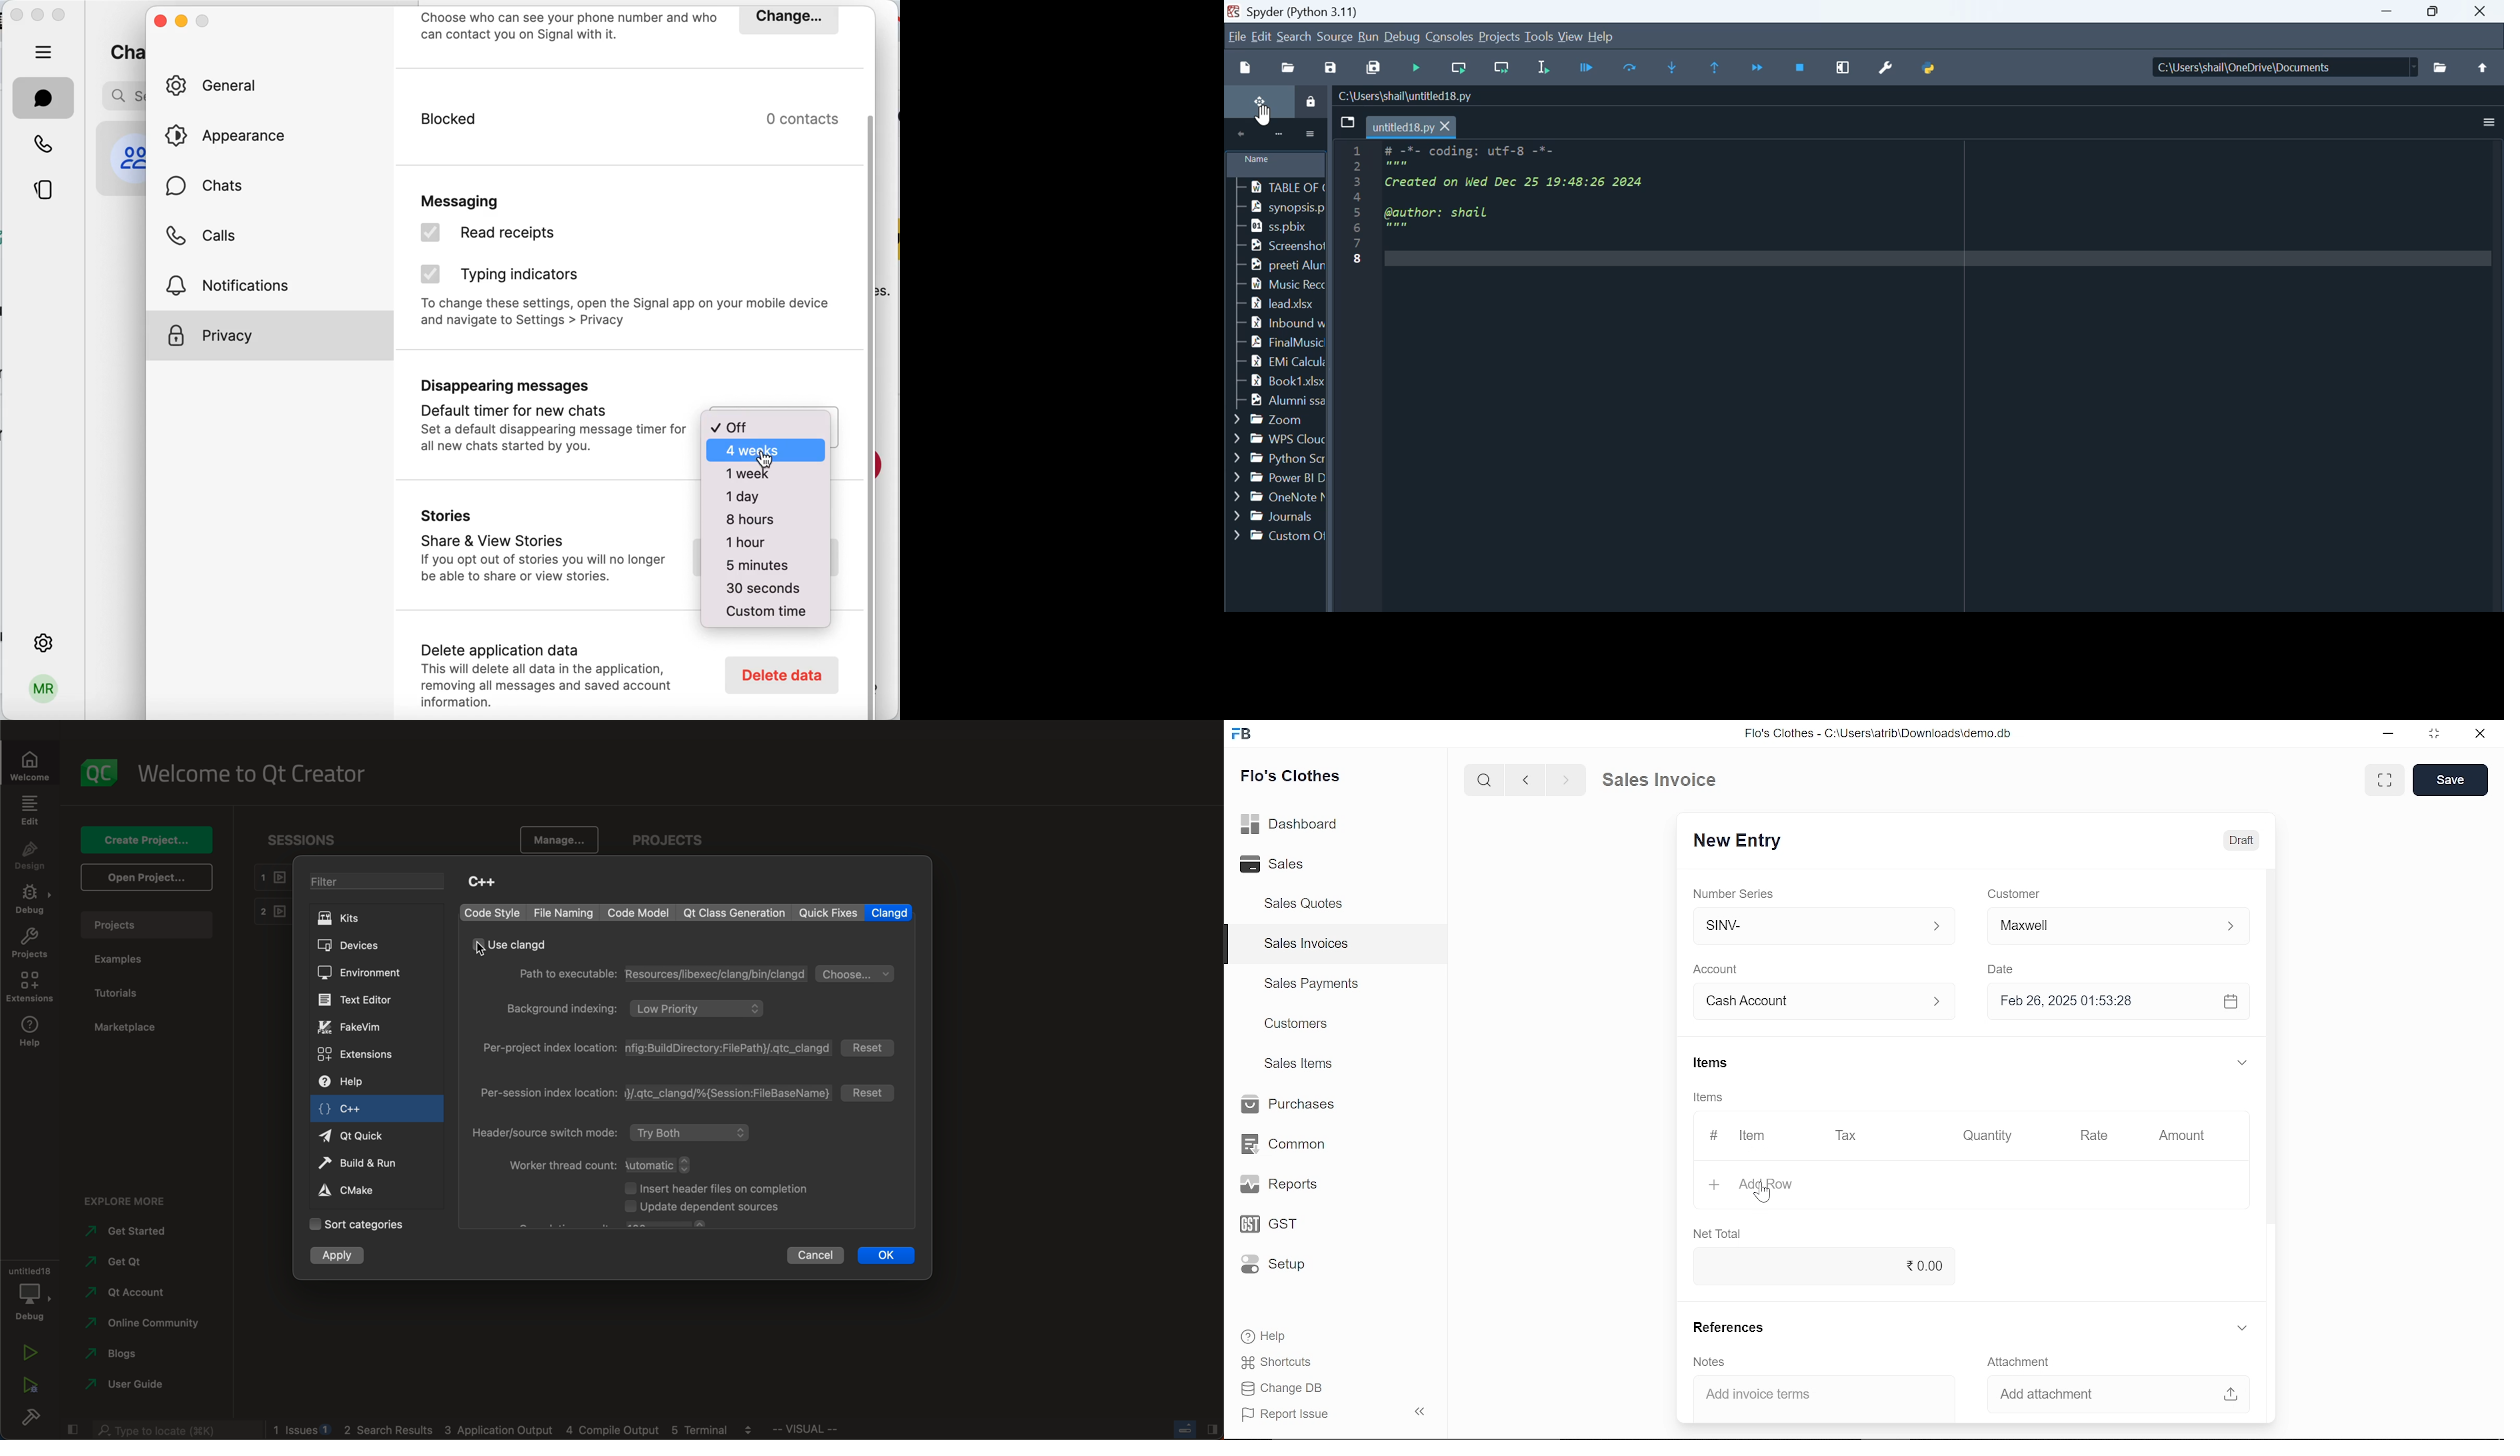  Describe the element at coordinates (2483, 67) in the screenshot. I see `open parent directory` at that location.